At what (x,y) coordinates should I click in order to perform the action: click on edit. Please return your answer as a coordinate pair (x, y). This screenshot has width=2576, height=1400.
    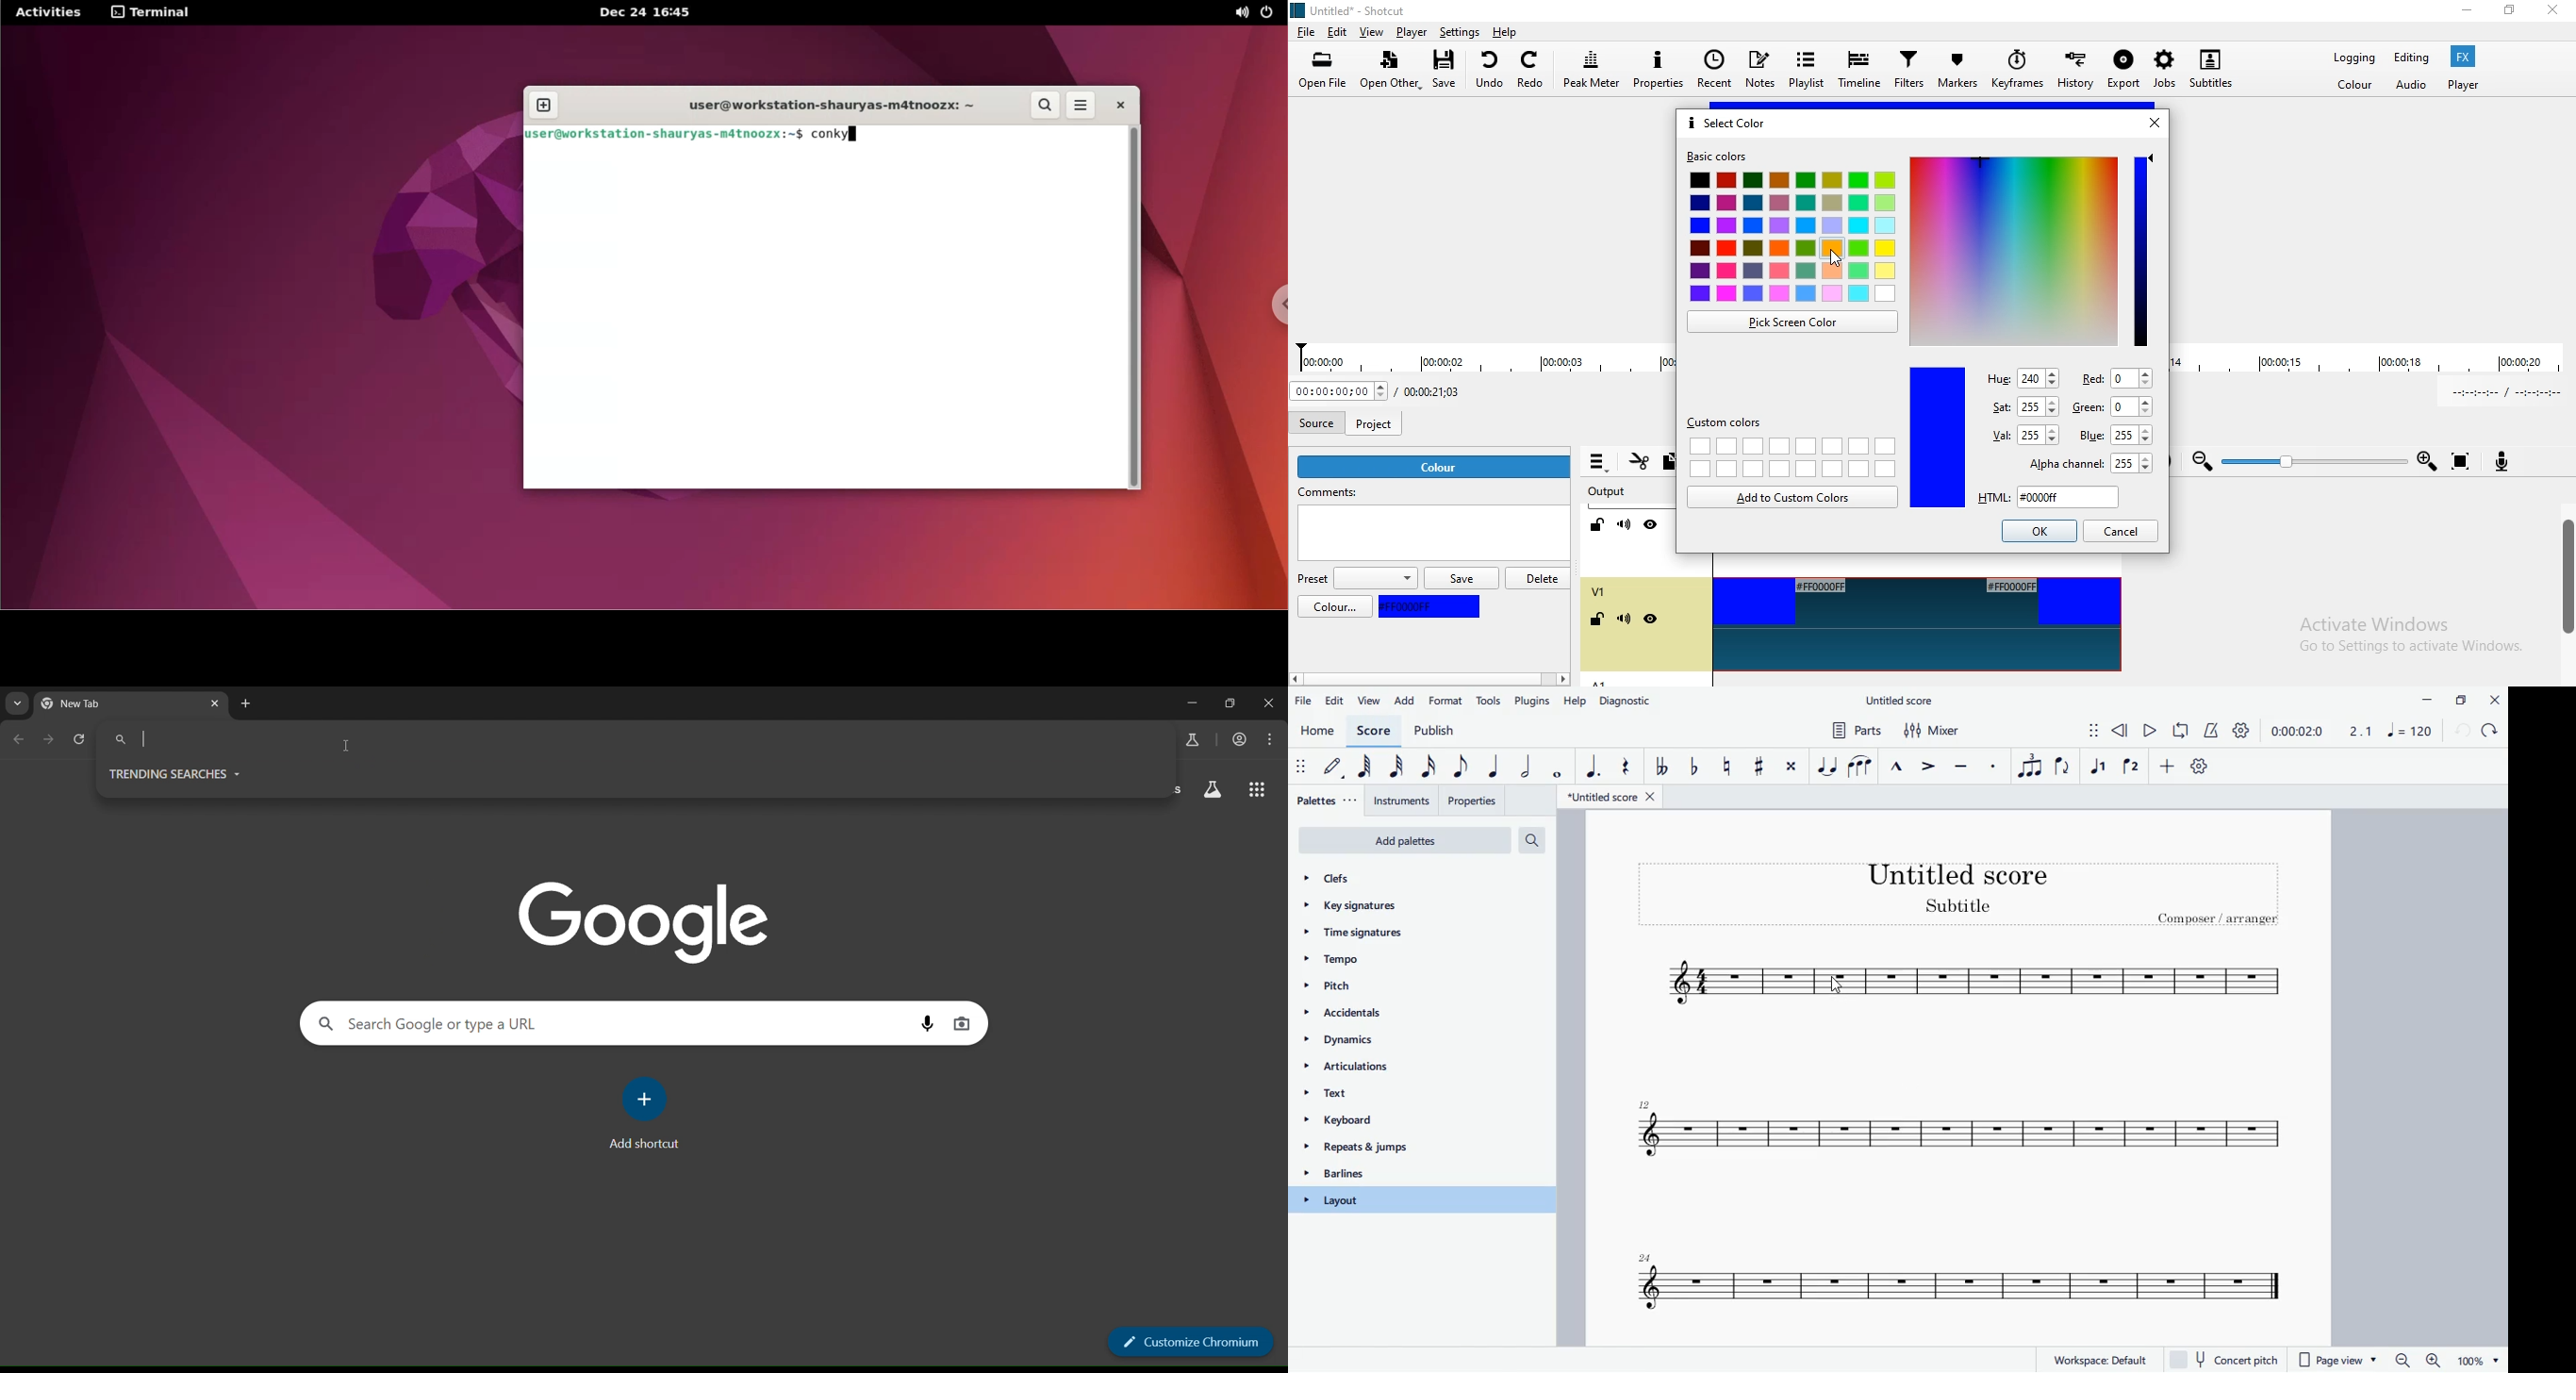
    Looking at the image, I should click on (1337, 700).